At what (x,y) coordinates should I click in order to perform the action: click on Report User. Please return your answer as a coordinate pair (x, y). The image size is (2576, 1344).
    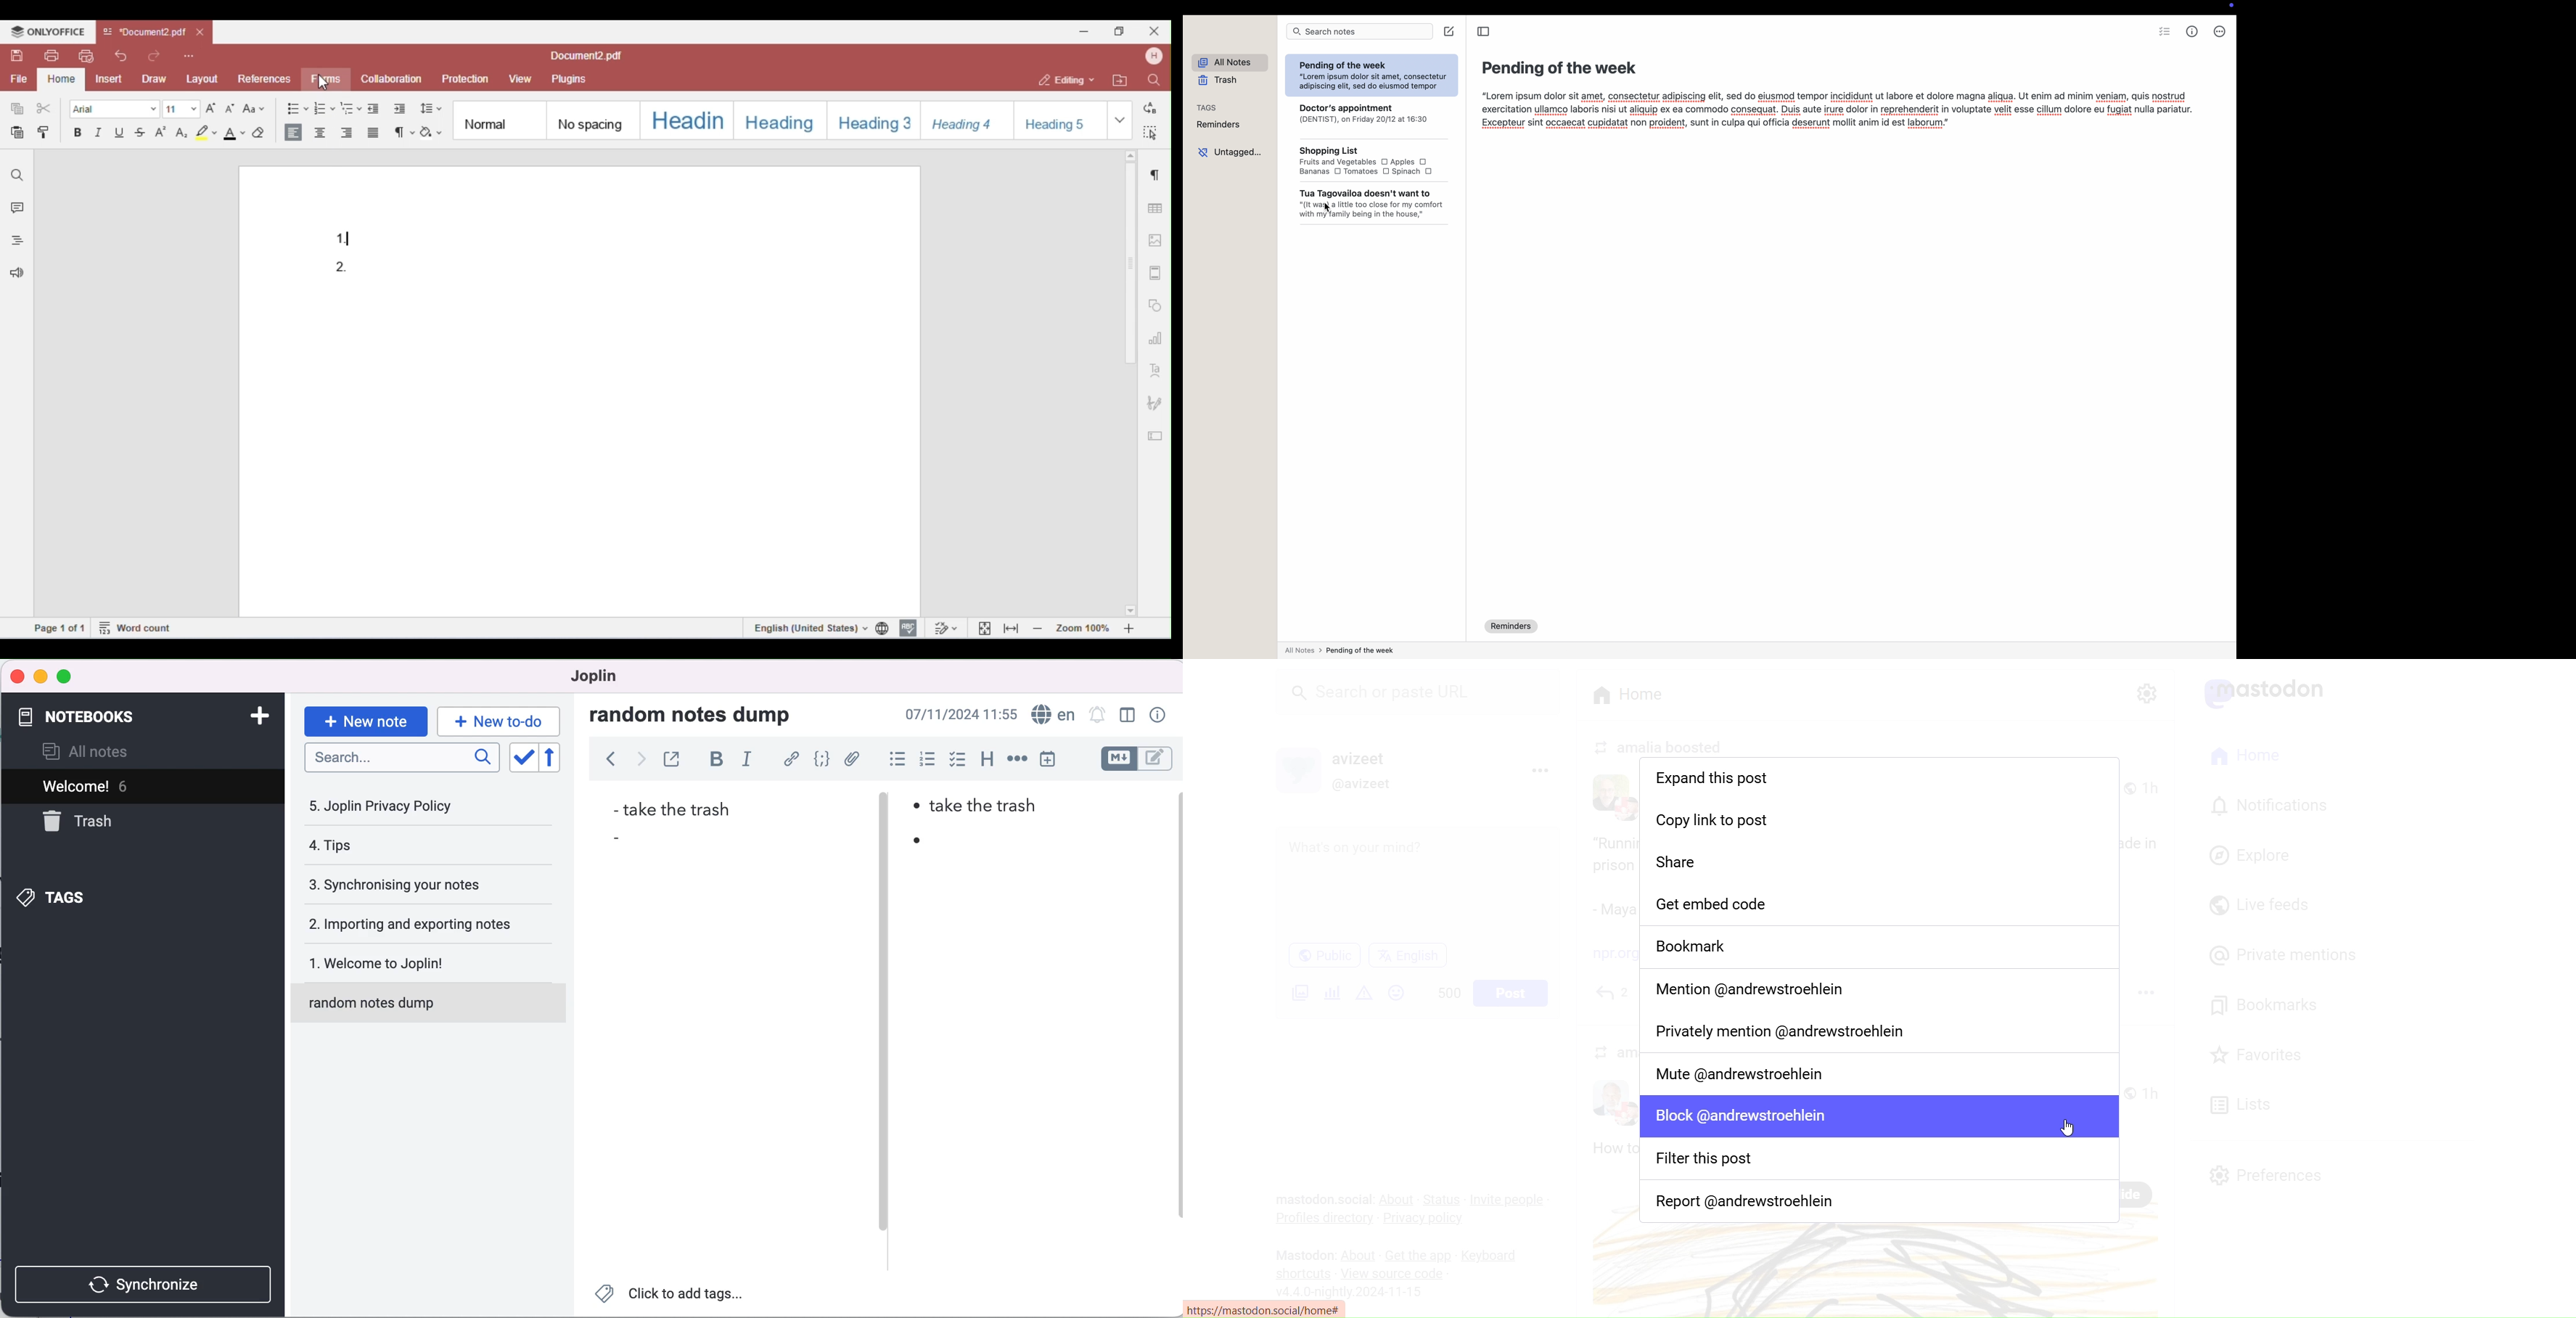
    Looking at the image, I should click on (1876, 1198).